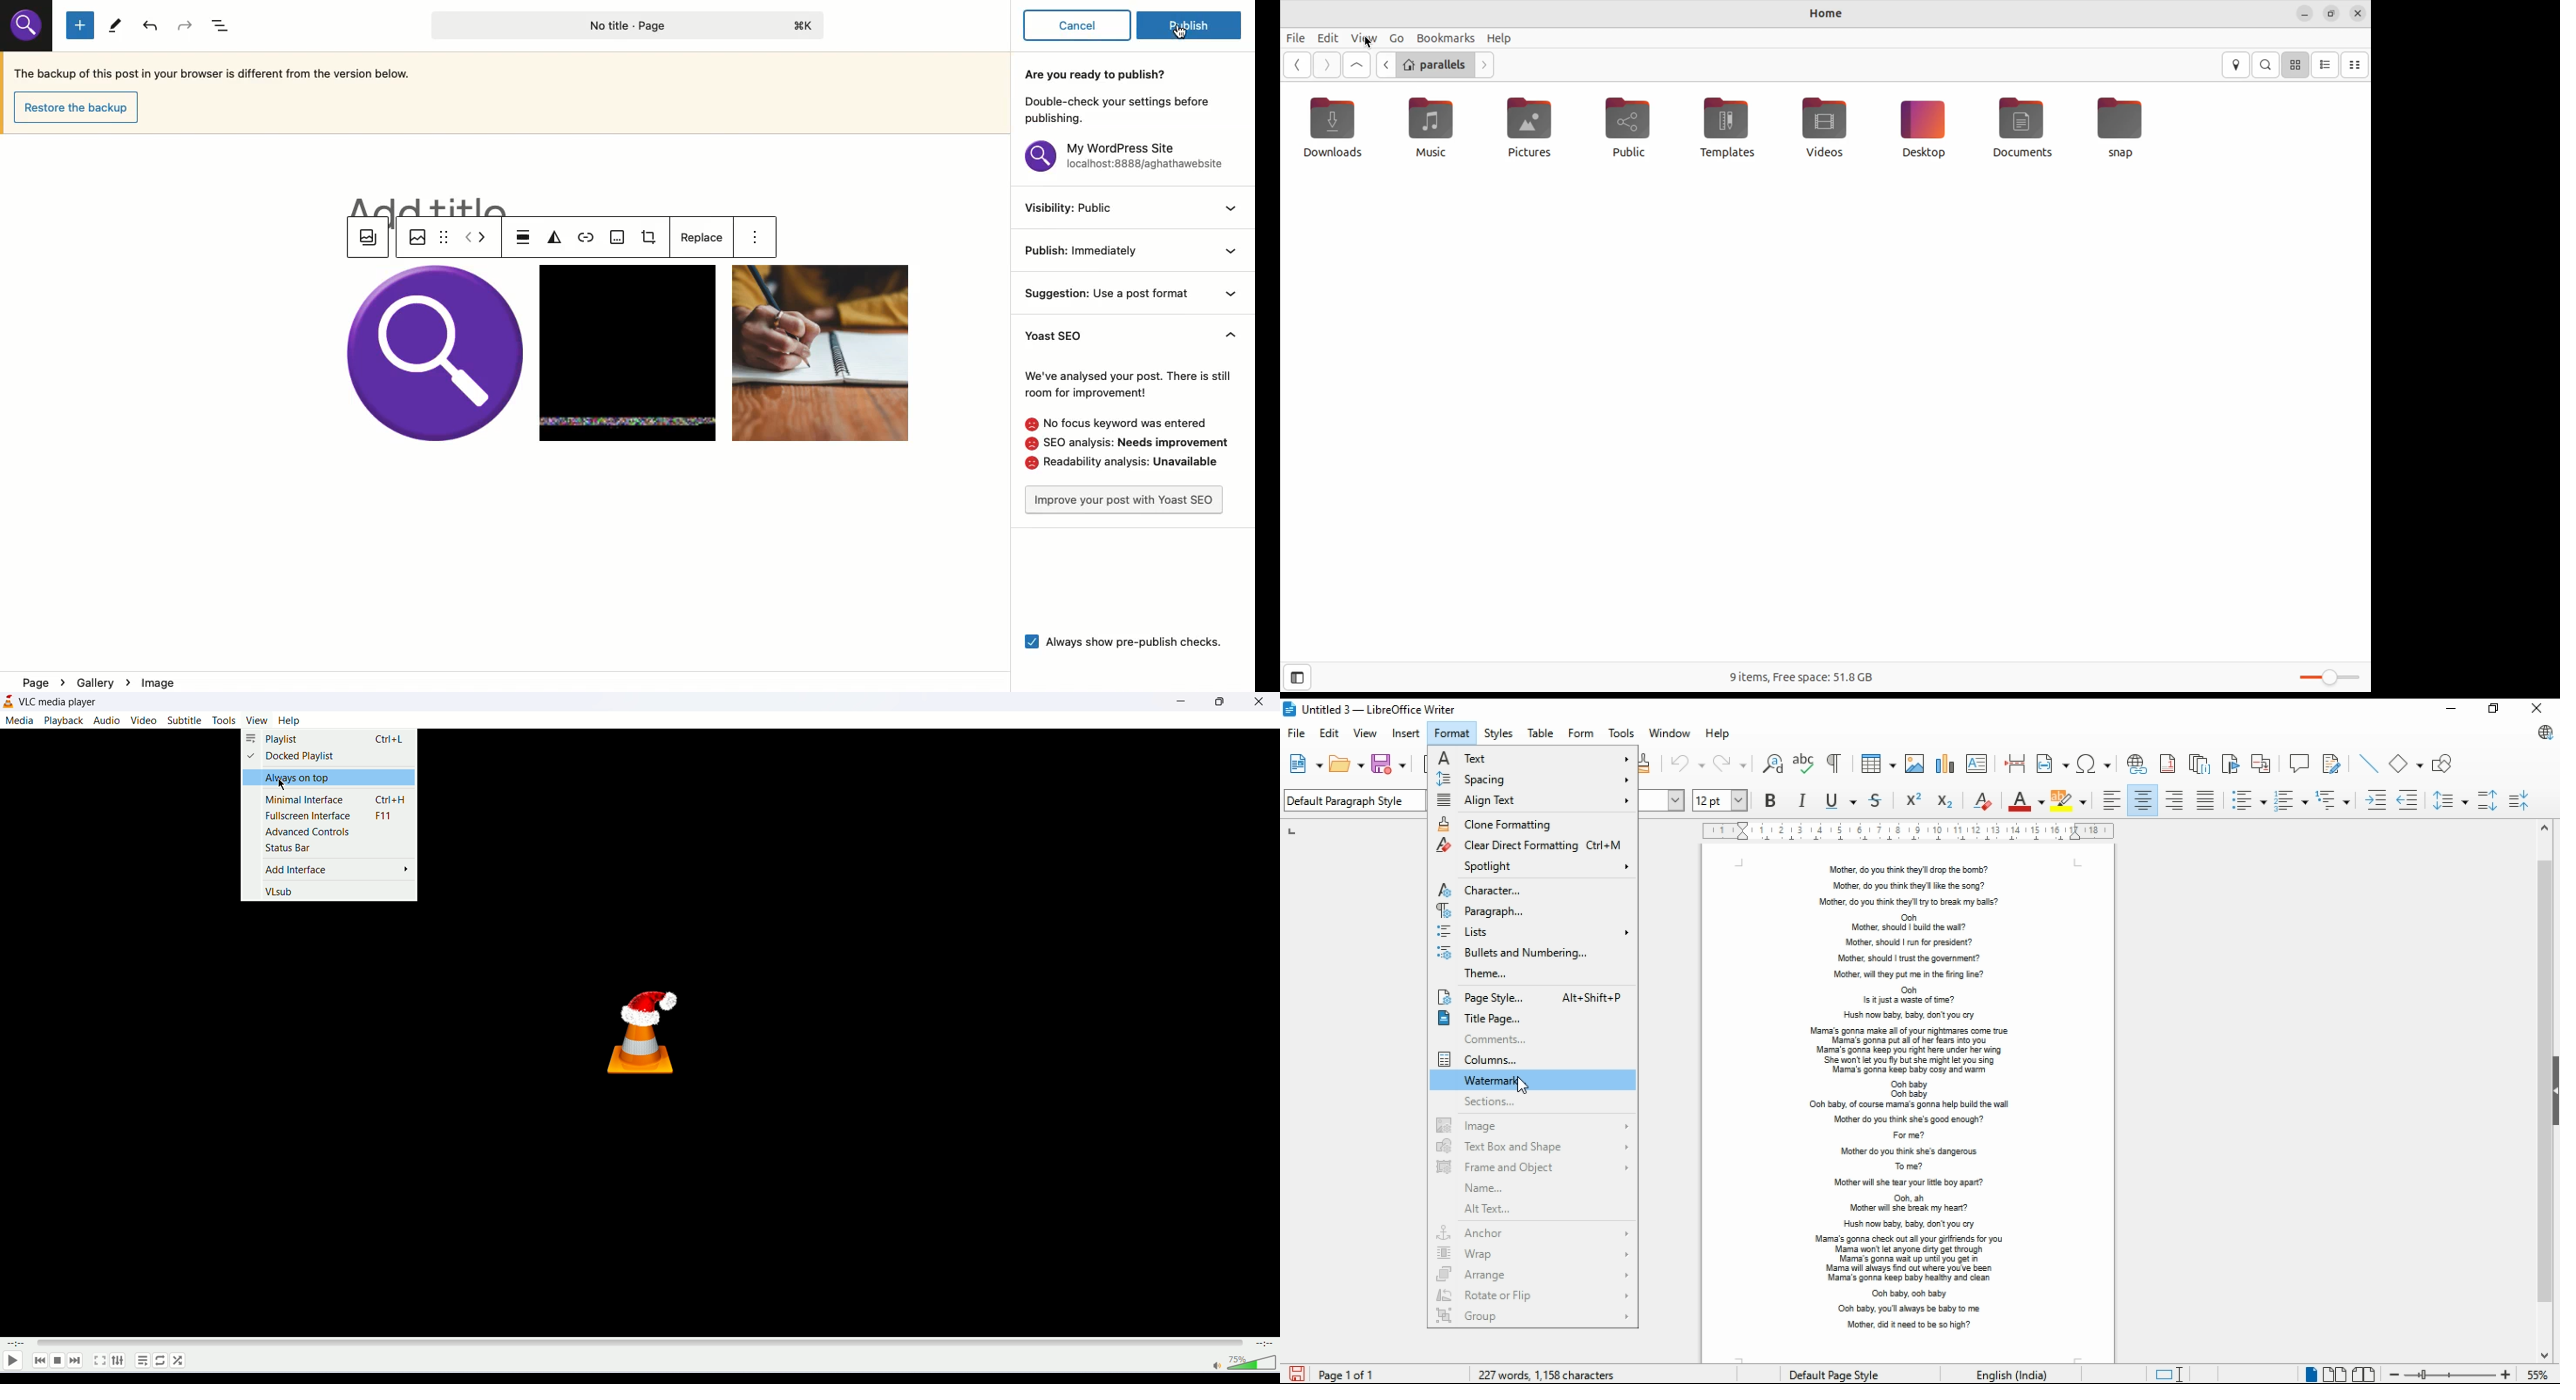 Image resolution: width=2576 pixels, height=1400 pixels. What do you see at coordinates (628, 354) in the screenshot?
I see `Gallery` at bounding box center [628, 354].